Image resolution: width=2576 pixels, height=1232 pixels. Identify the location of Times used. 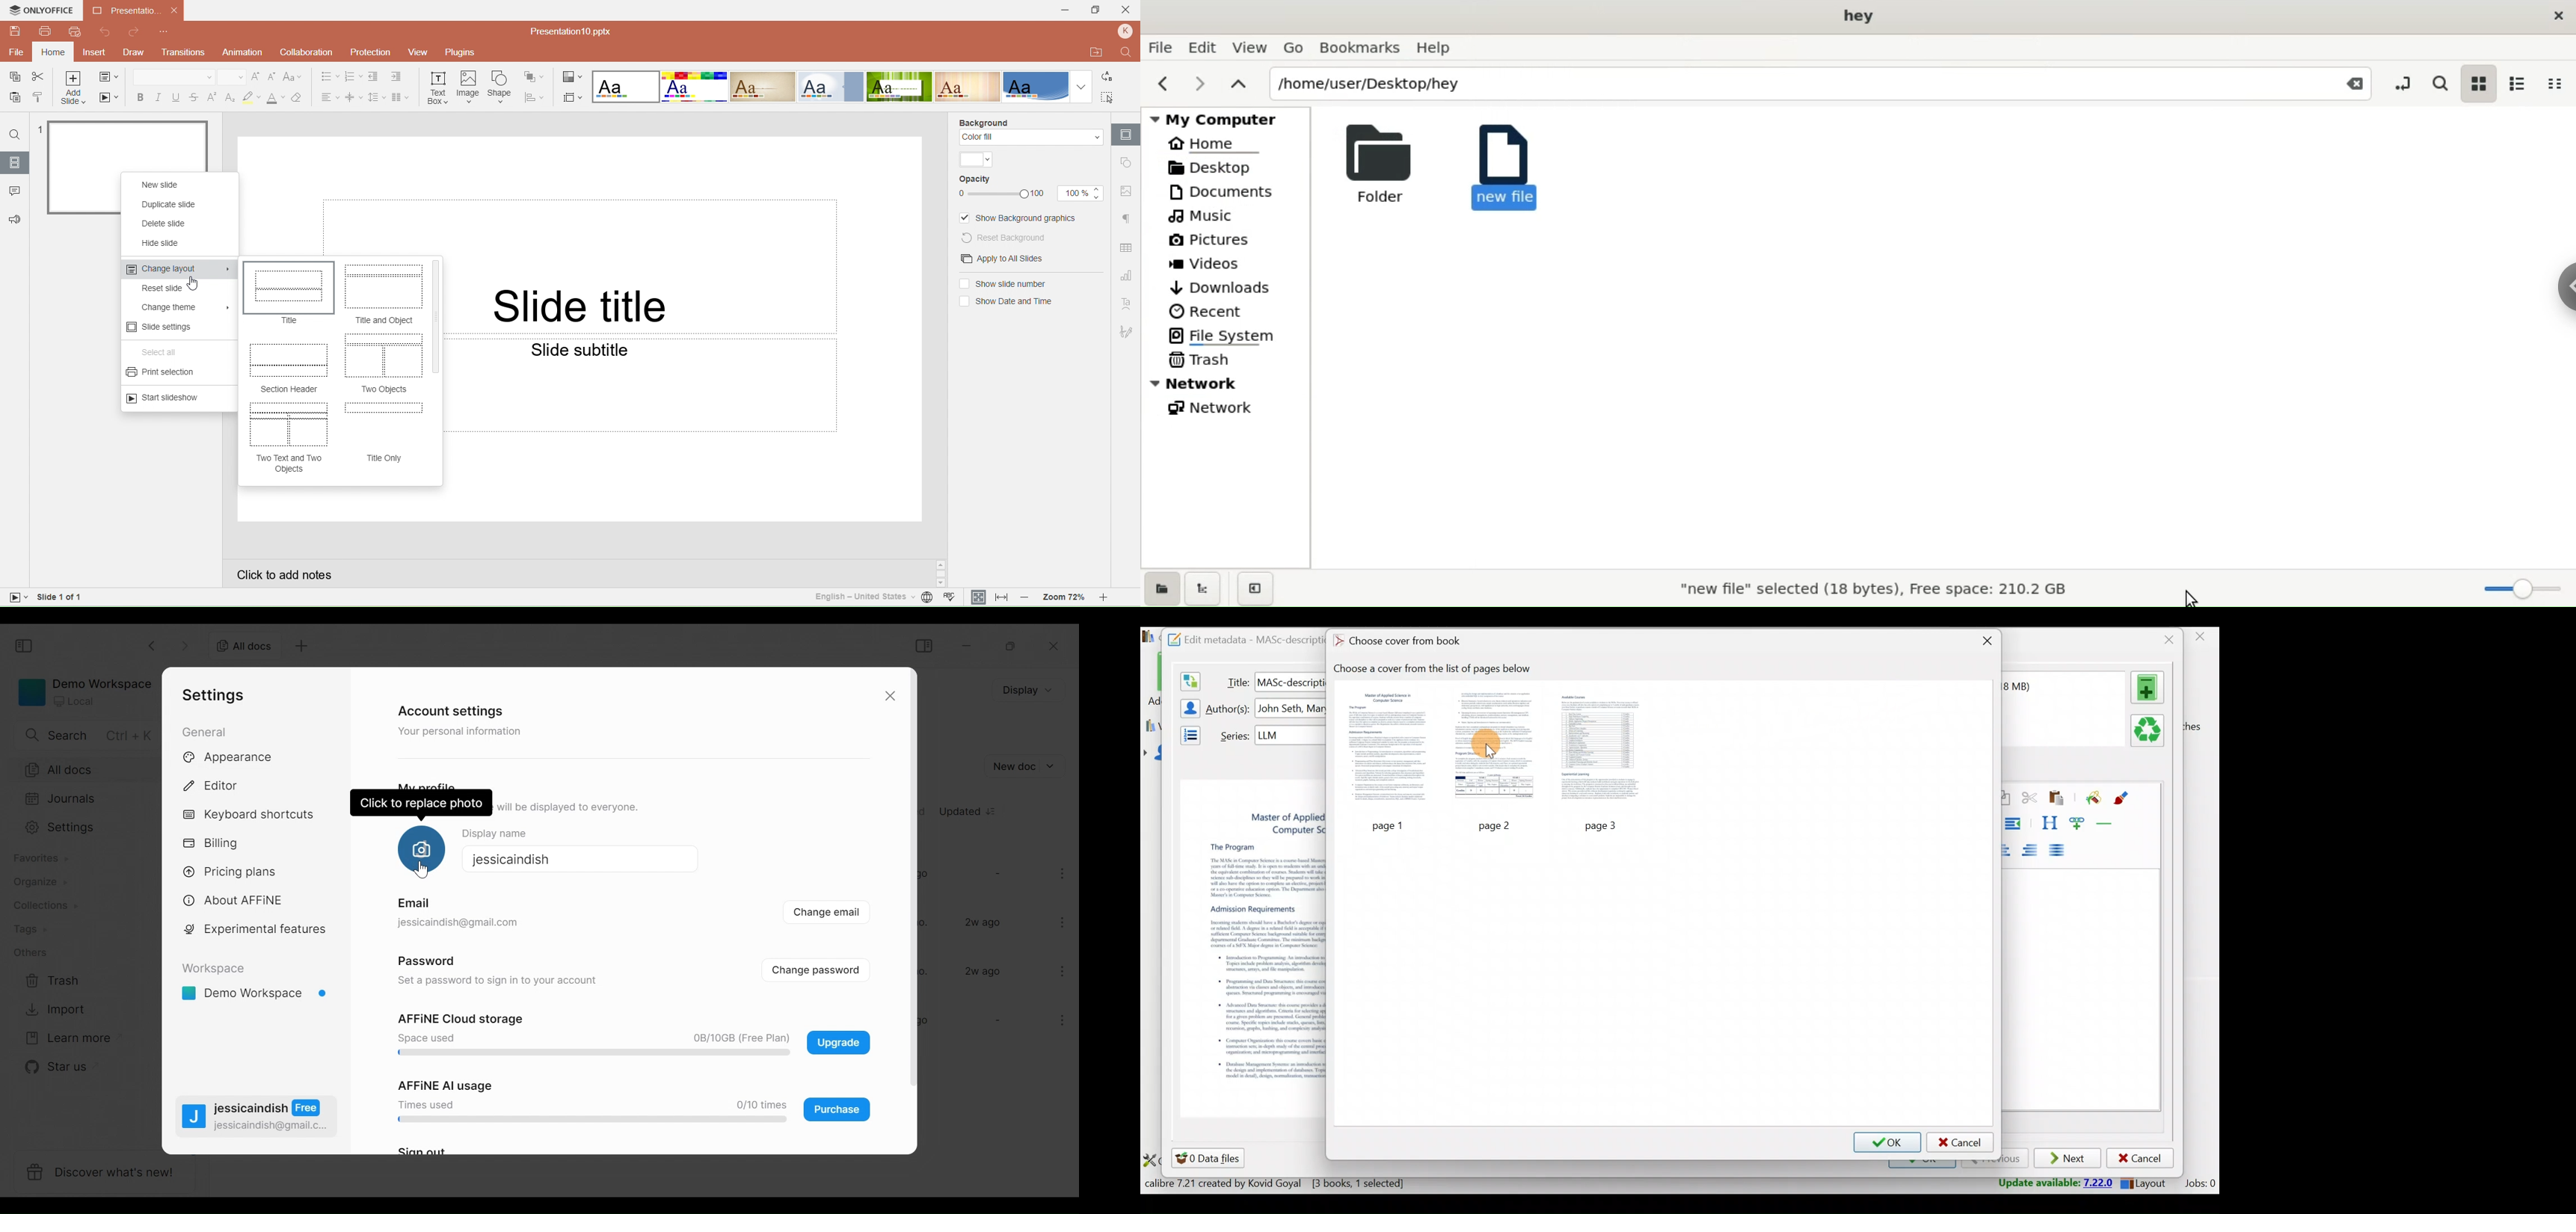
(426, 1104).